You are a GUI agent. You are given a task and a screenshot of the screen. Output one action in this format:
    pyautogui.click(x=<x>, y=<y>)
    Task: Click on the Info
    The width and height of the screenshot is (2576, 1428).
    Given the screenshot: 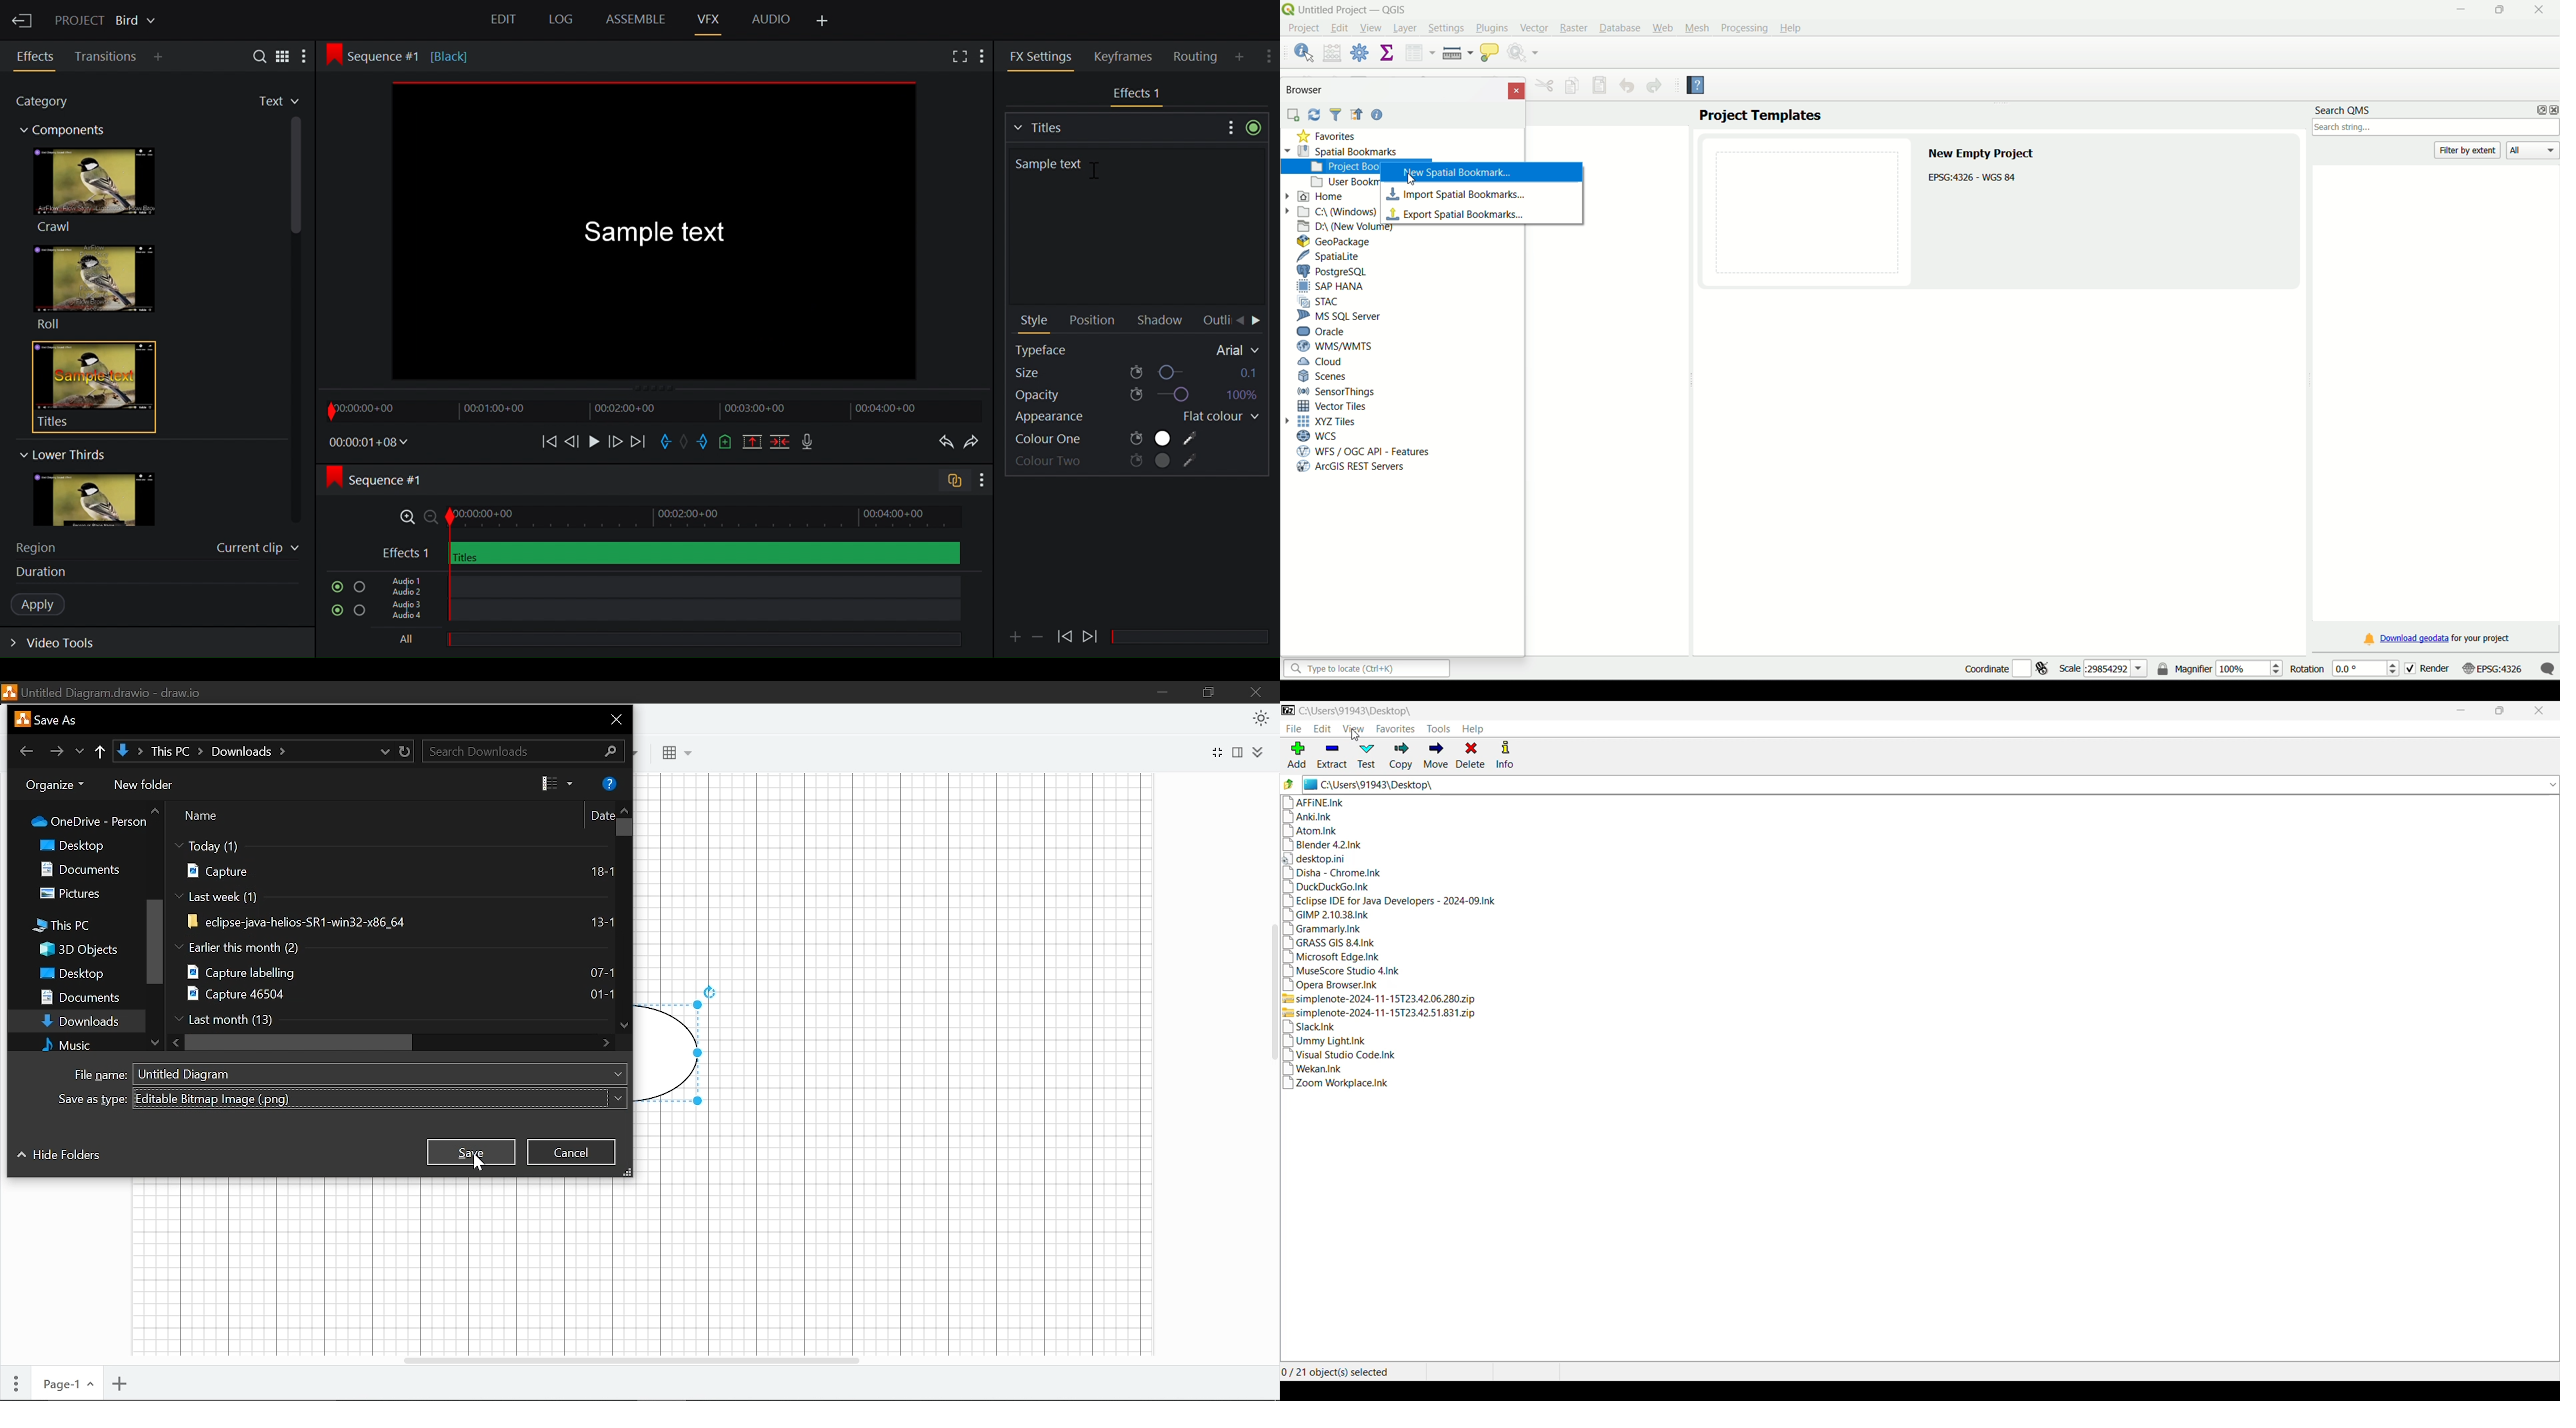 What is the action you would take?
    pyautogui.click(x=1505, y=755)
    